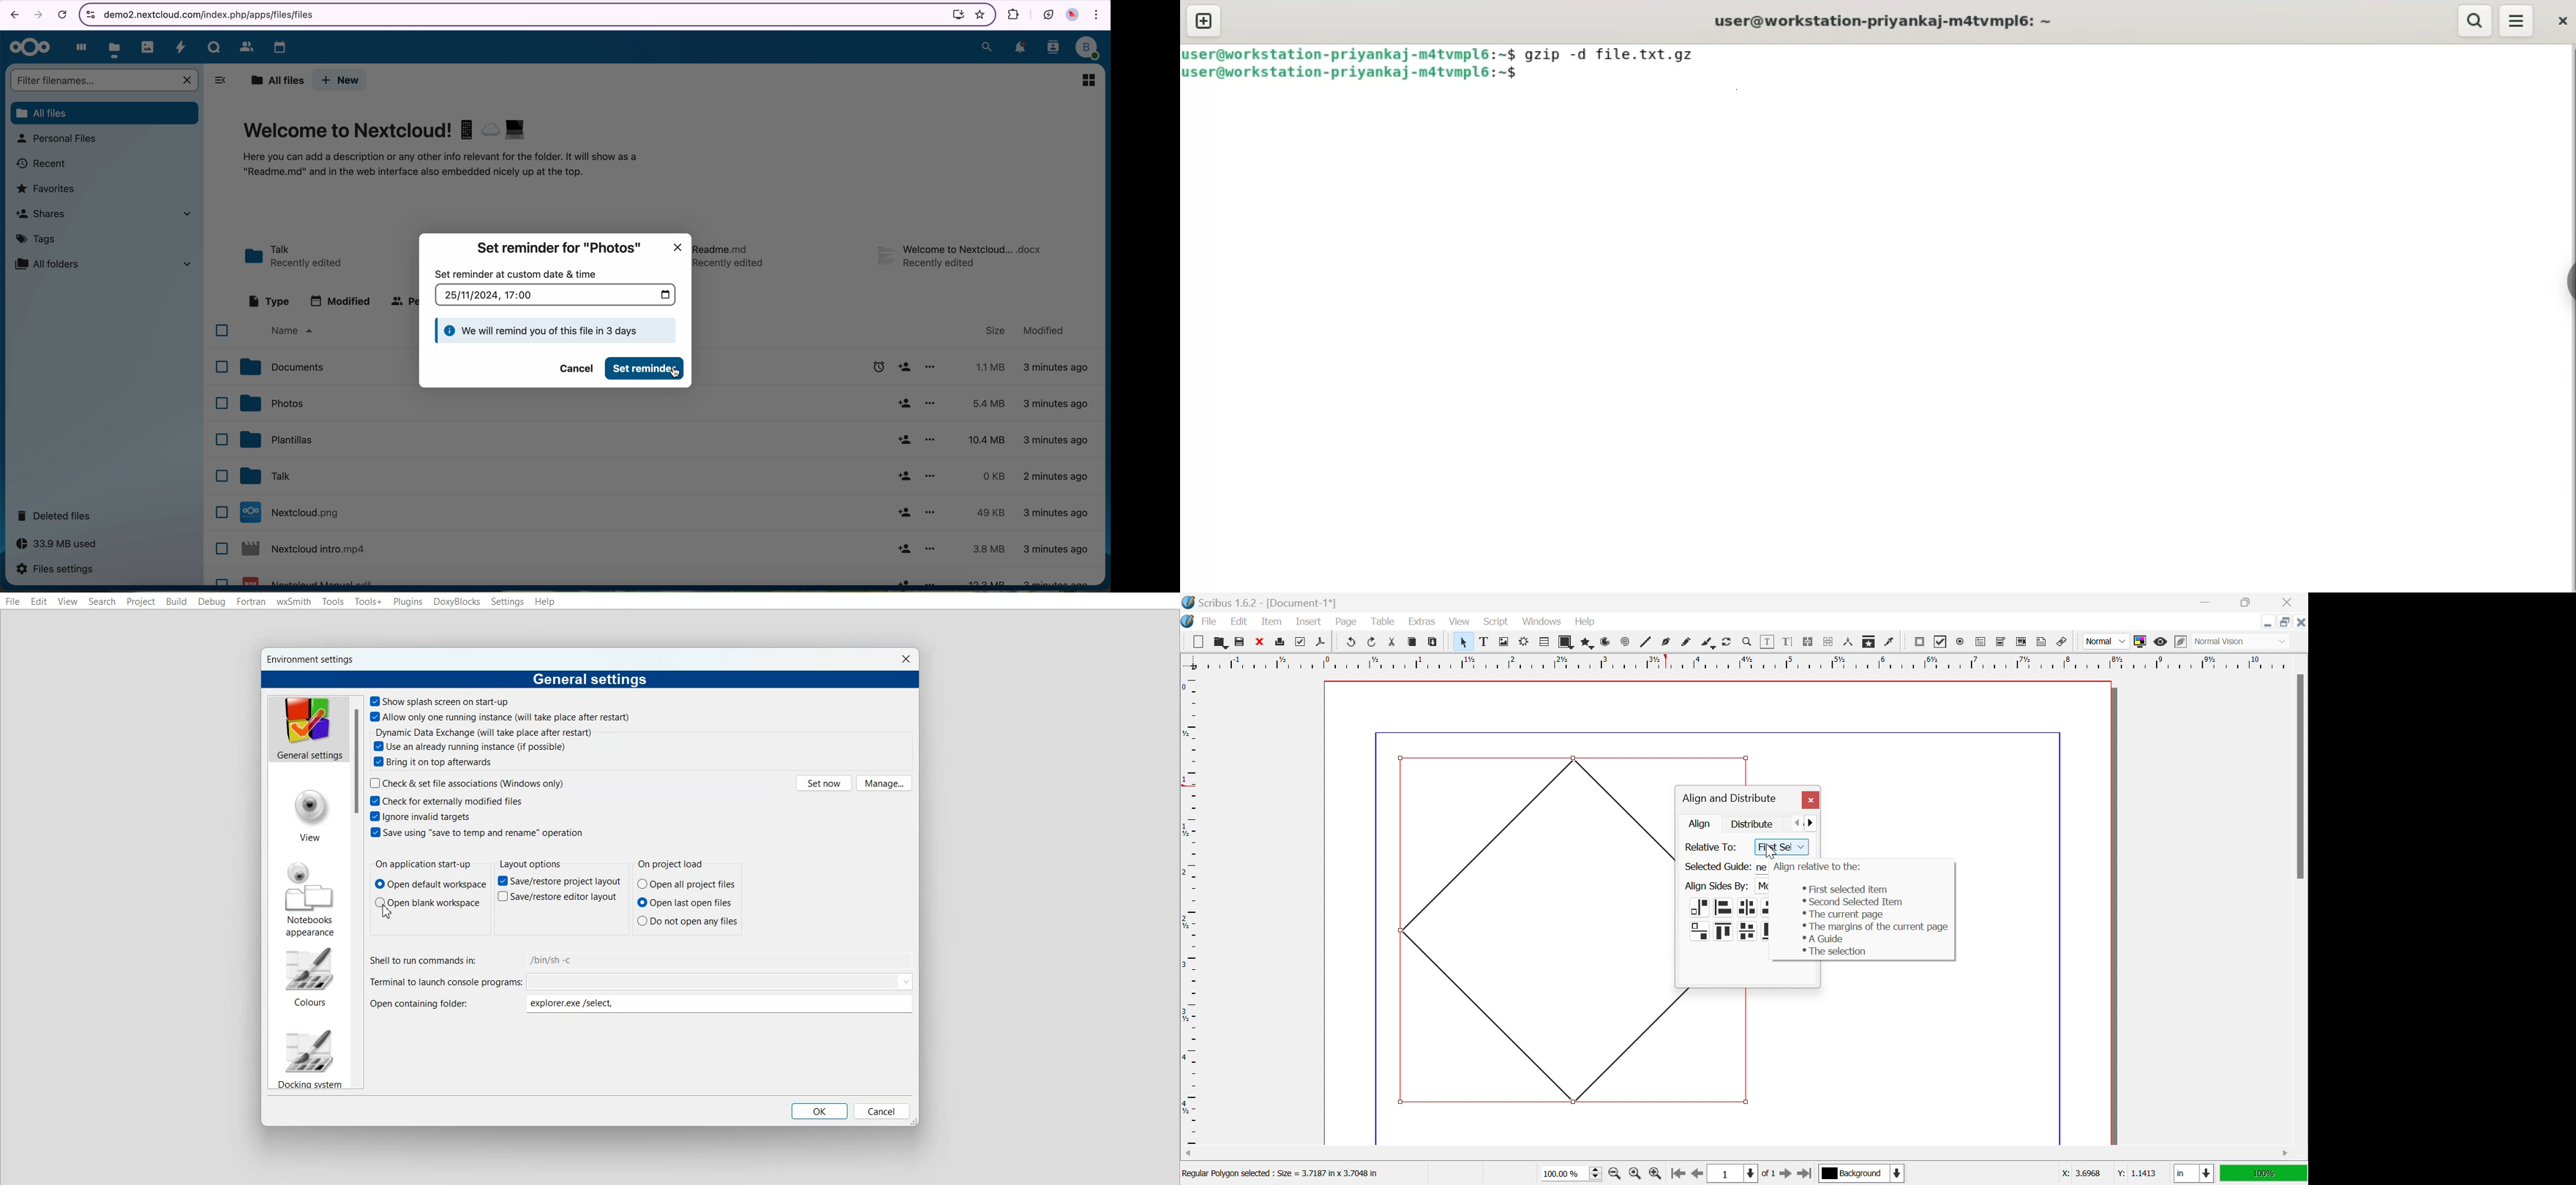 Image resolution: width=2576 pixels, height=1204 pixels. Describe the element at coordinates (1352, 642) in the screenshot. I see `Undo` at that location.